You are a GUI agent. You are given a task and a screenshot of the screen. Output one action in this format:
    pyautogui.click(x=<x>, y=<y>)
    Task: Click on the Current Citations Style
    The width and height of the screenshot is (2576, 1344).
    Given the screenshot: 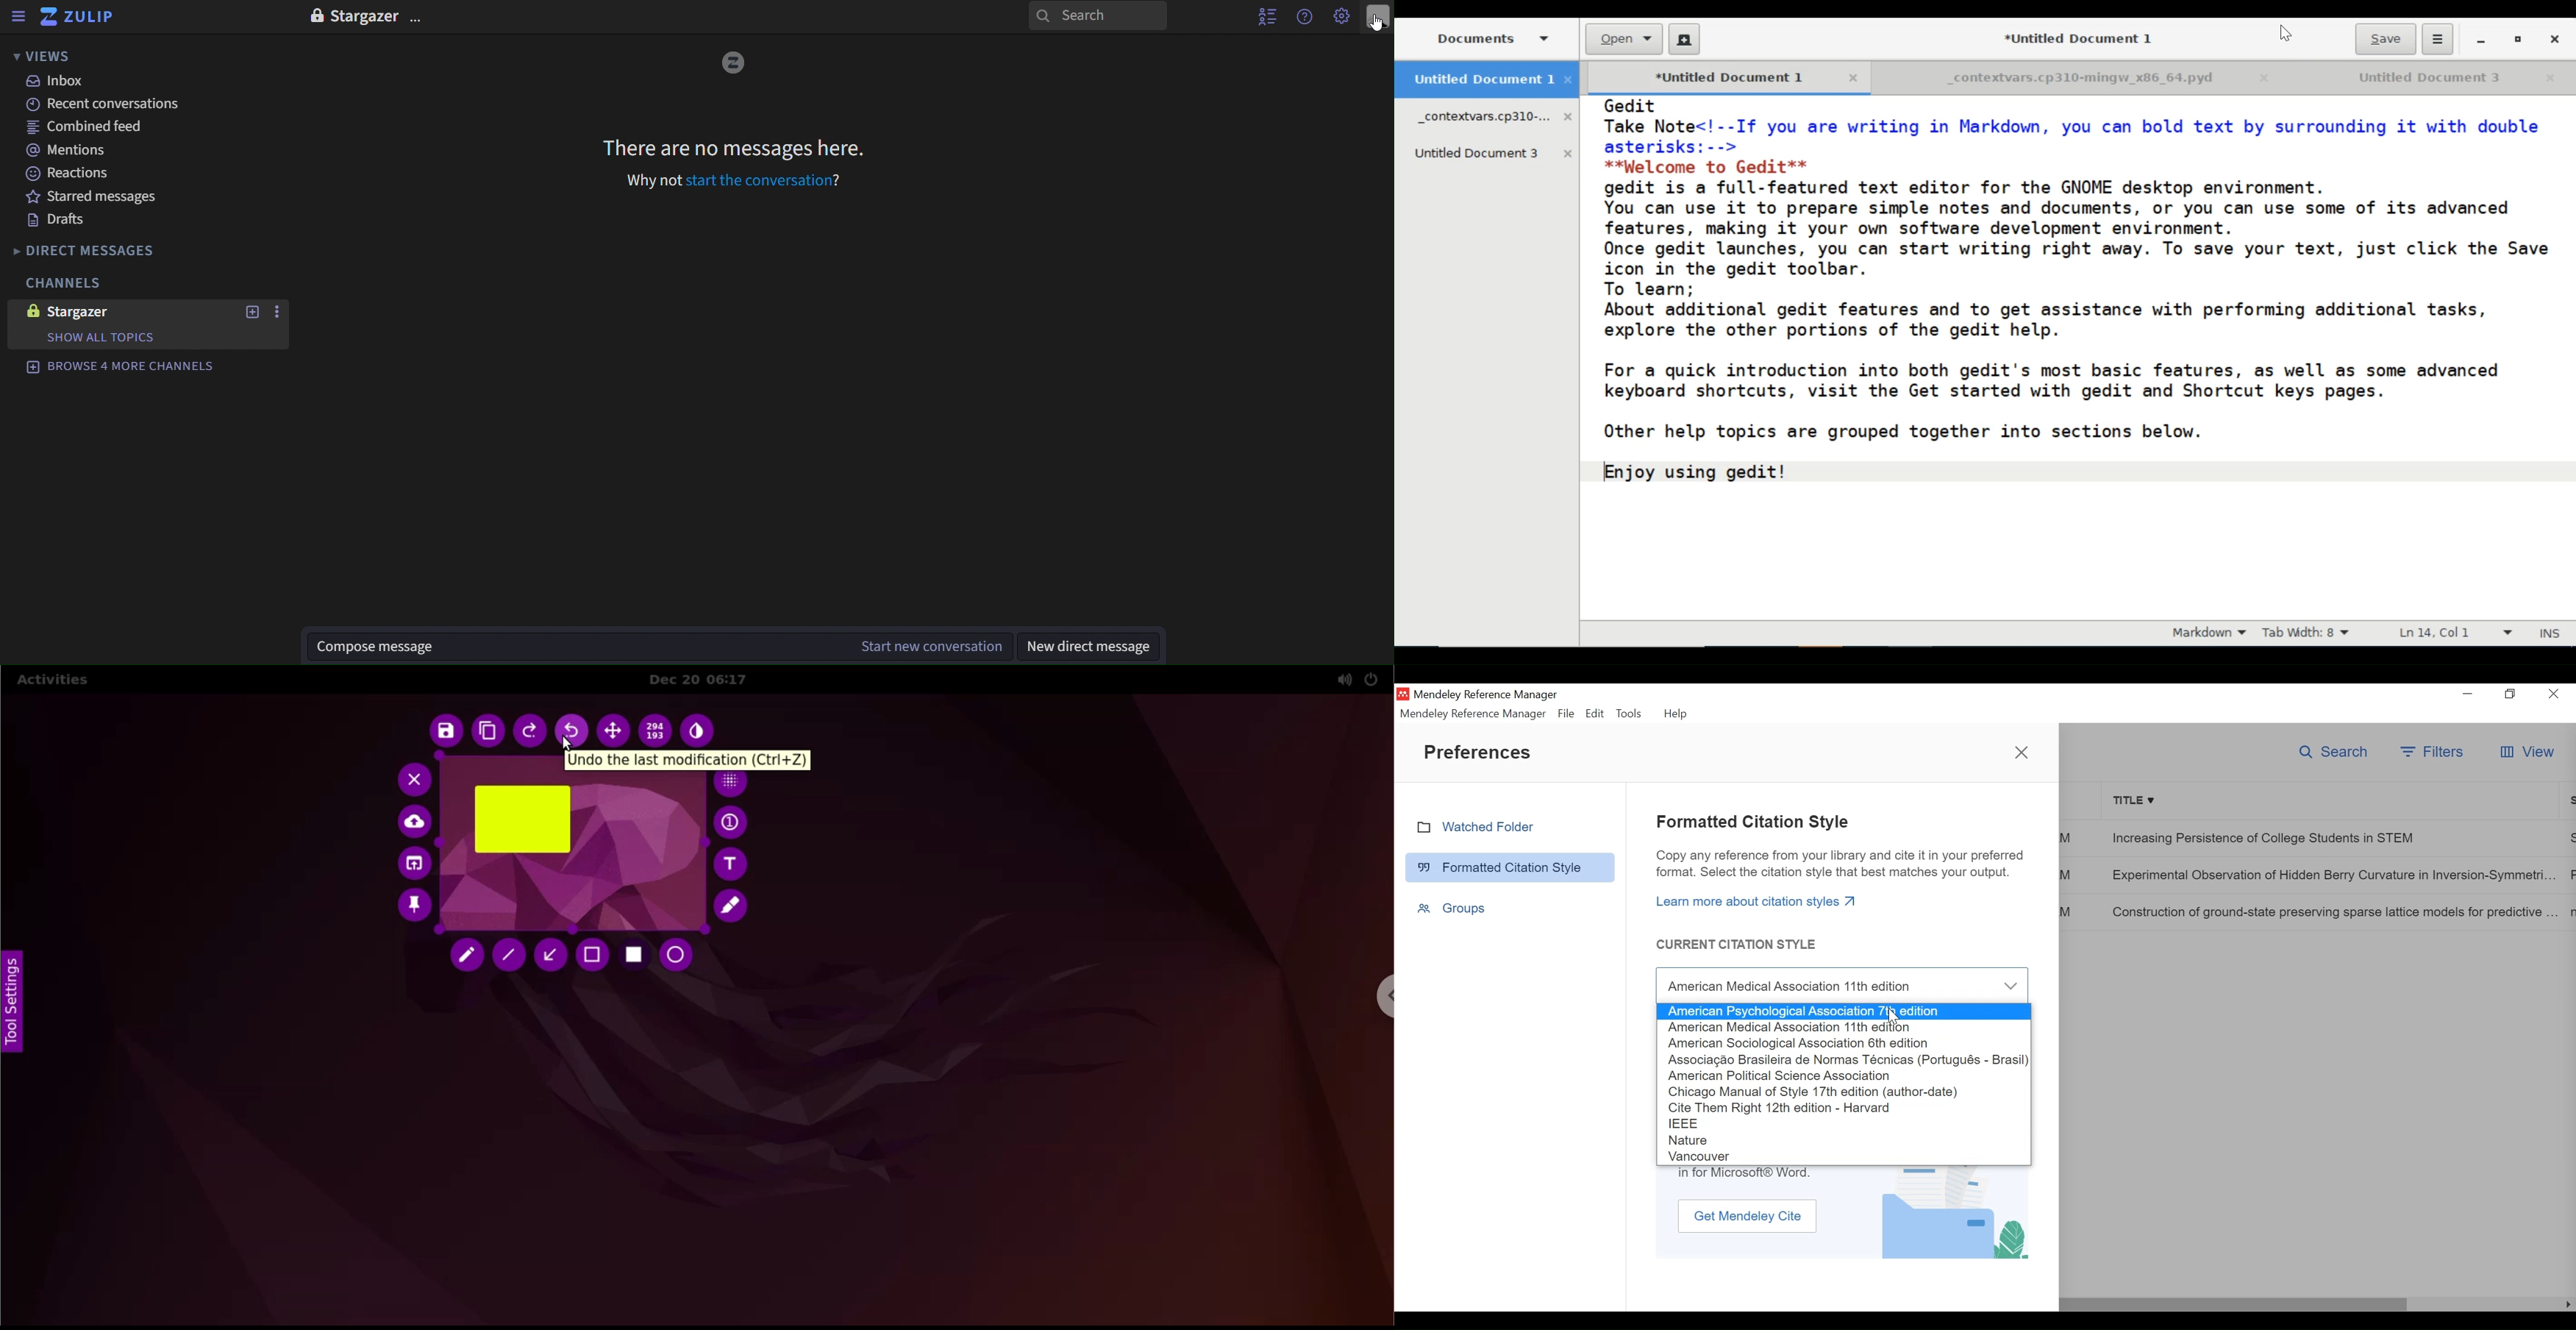 What is the action you would take?
    pyautogui.click(x=1740, y=944)
    